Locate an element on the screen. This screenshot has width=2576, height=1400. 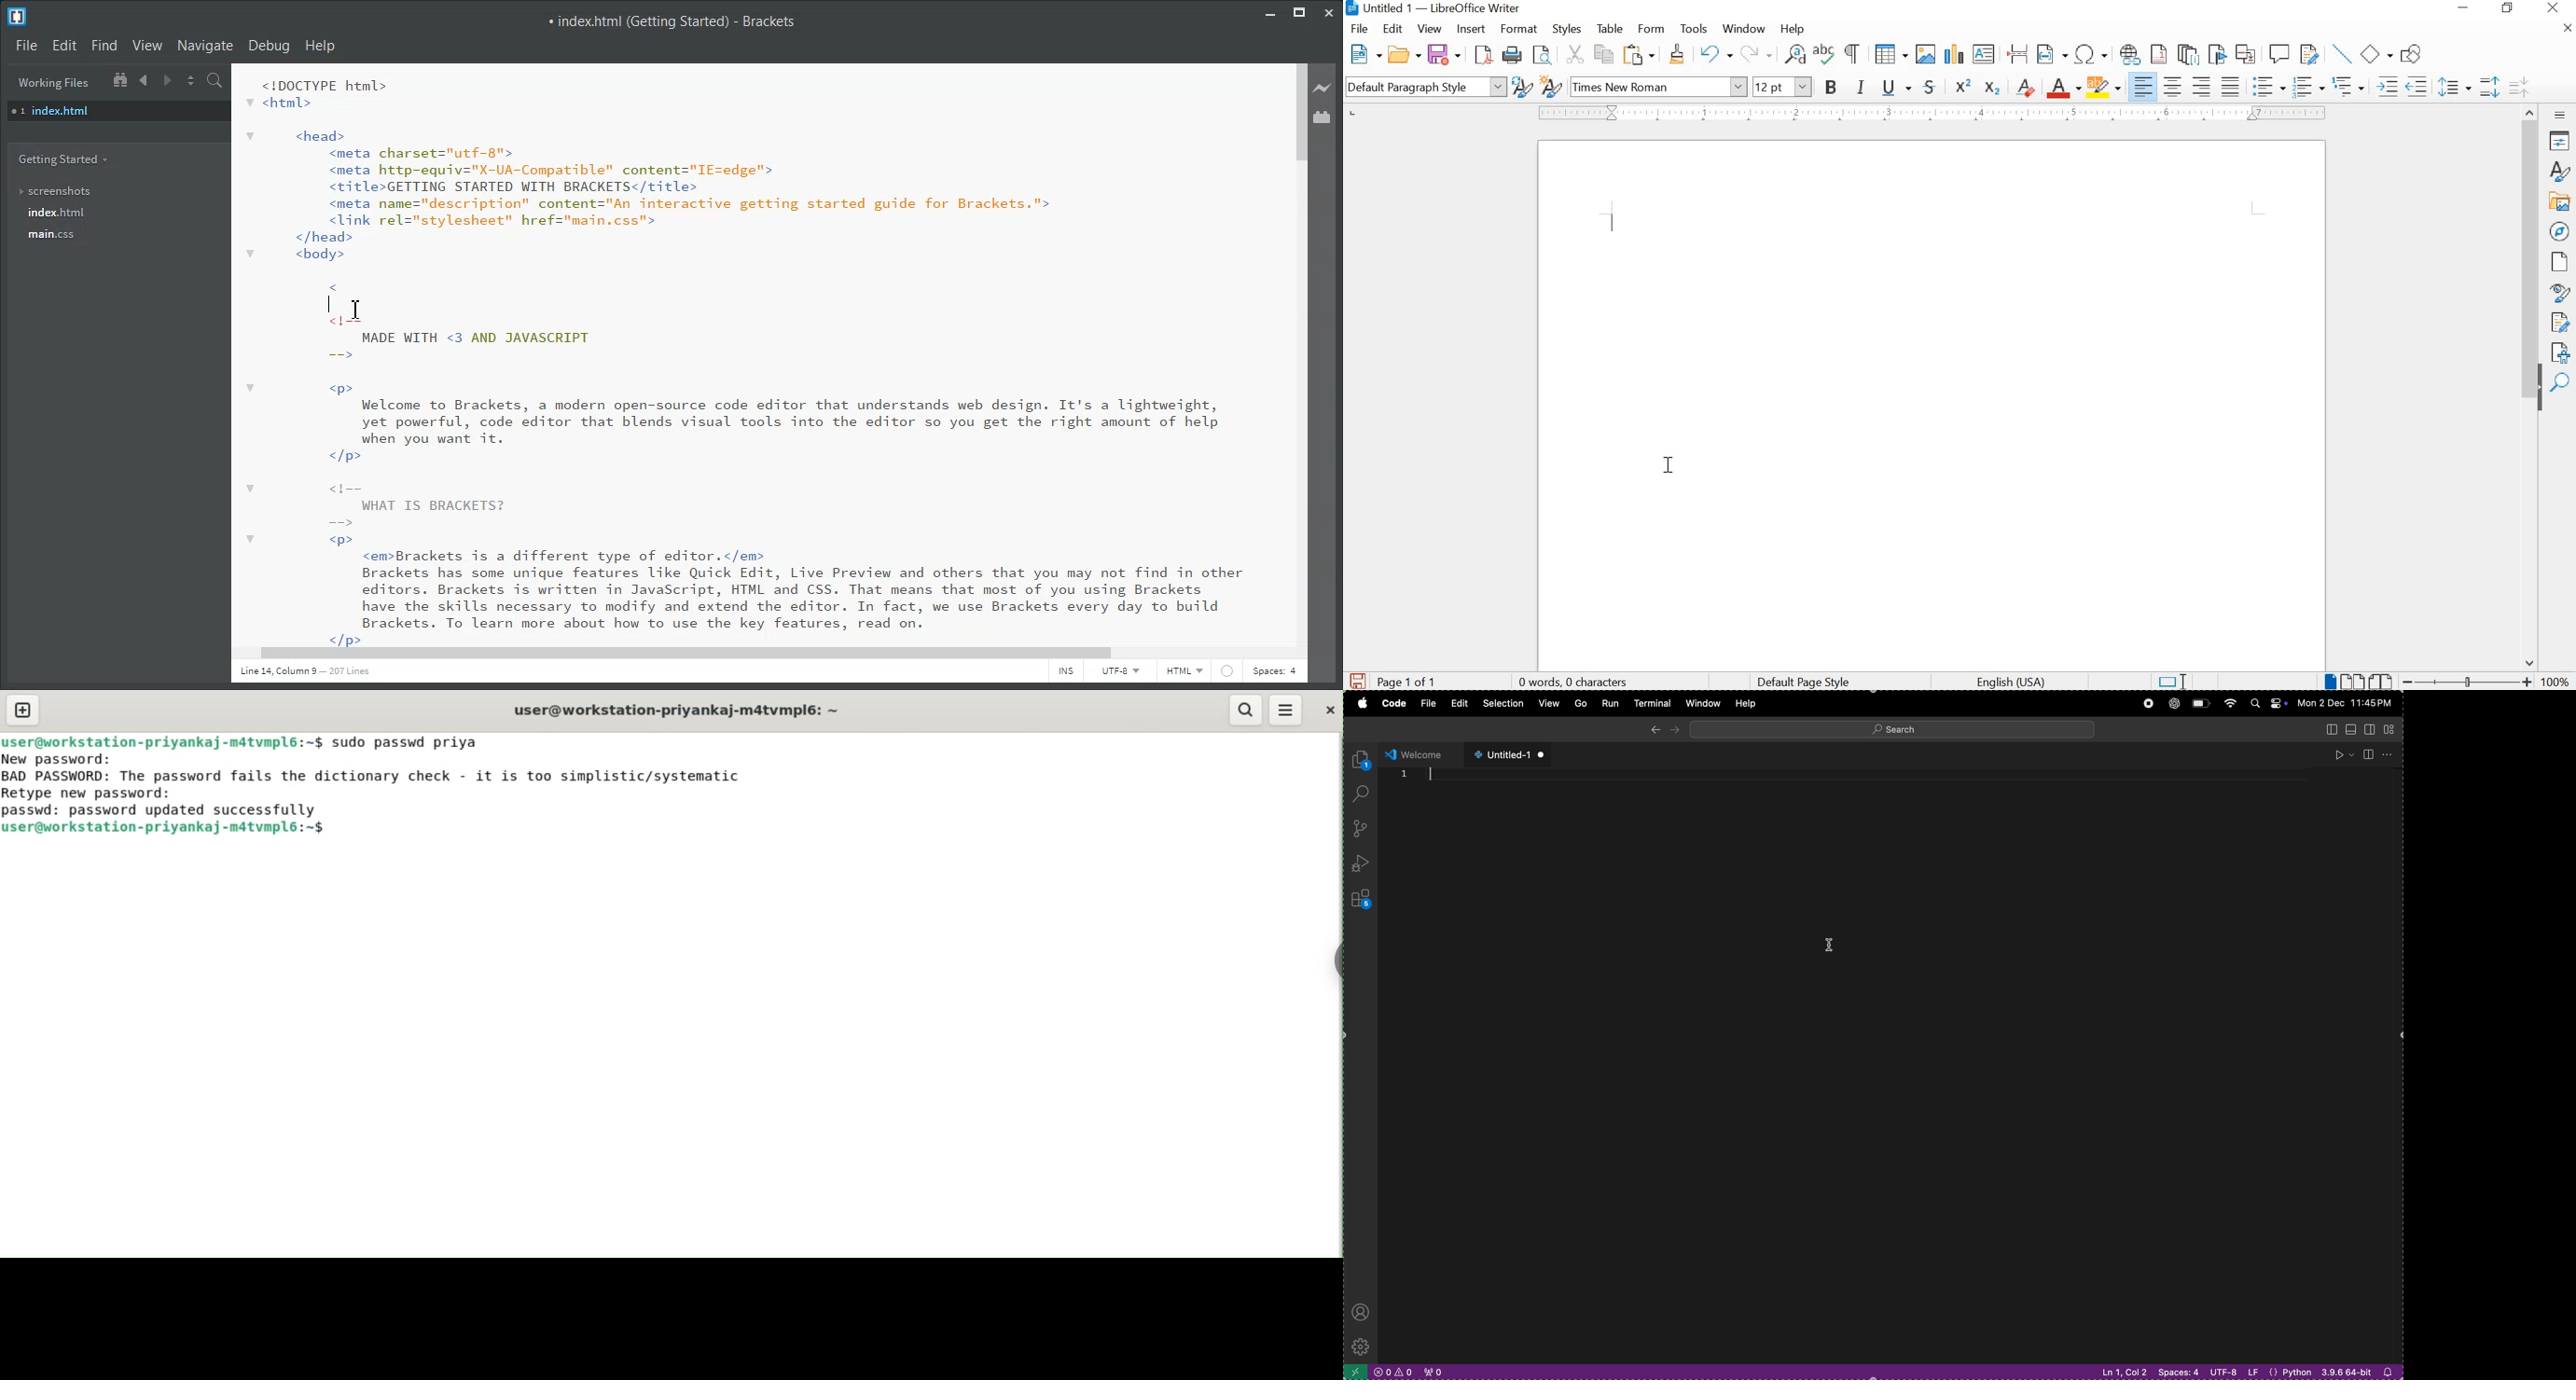
chatgpt is located at coordinates (2176, 702).